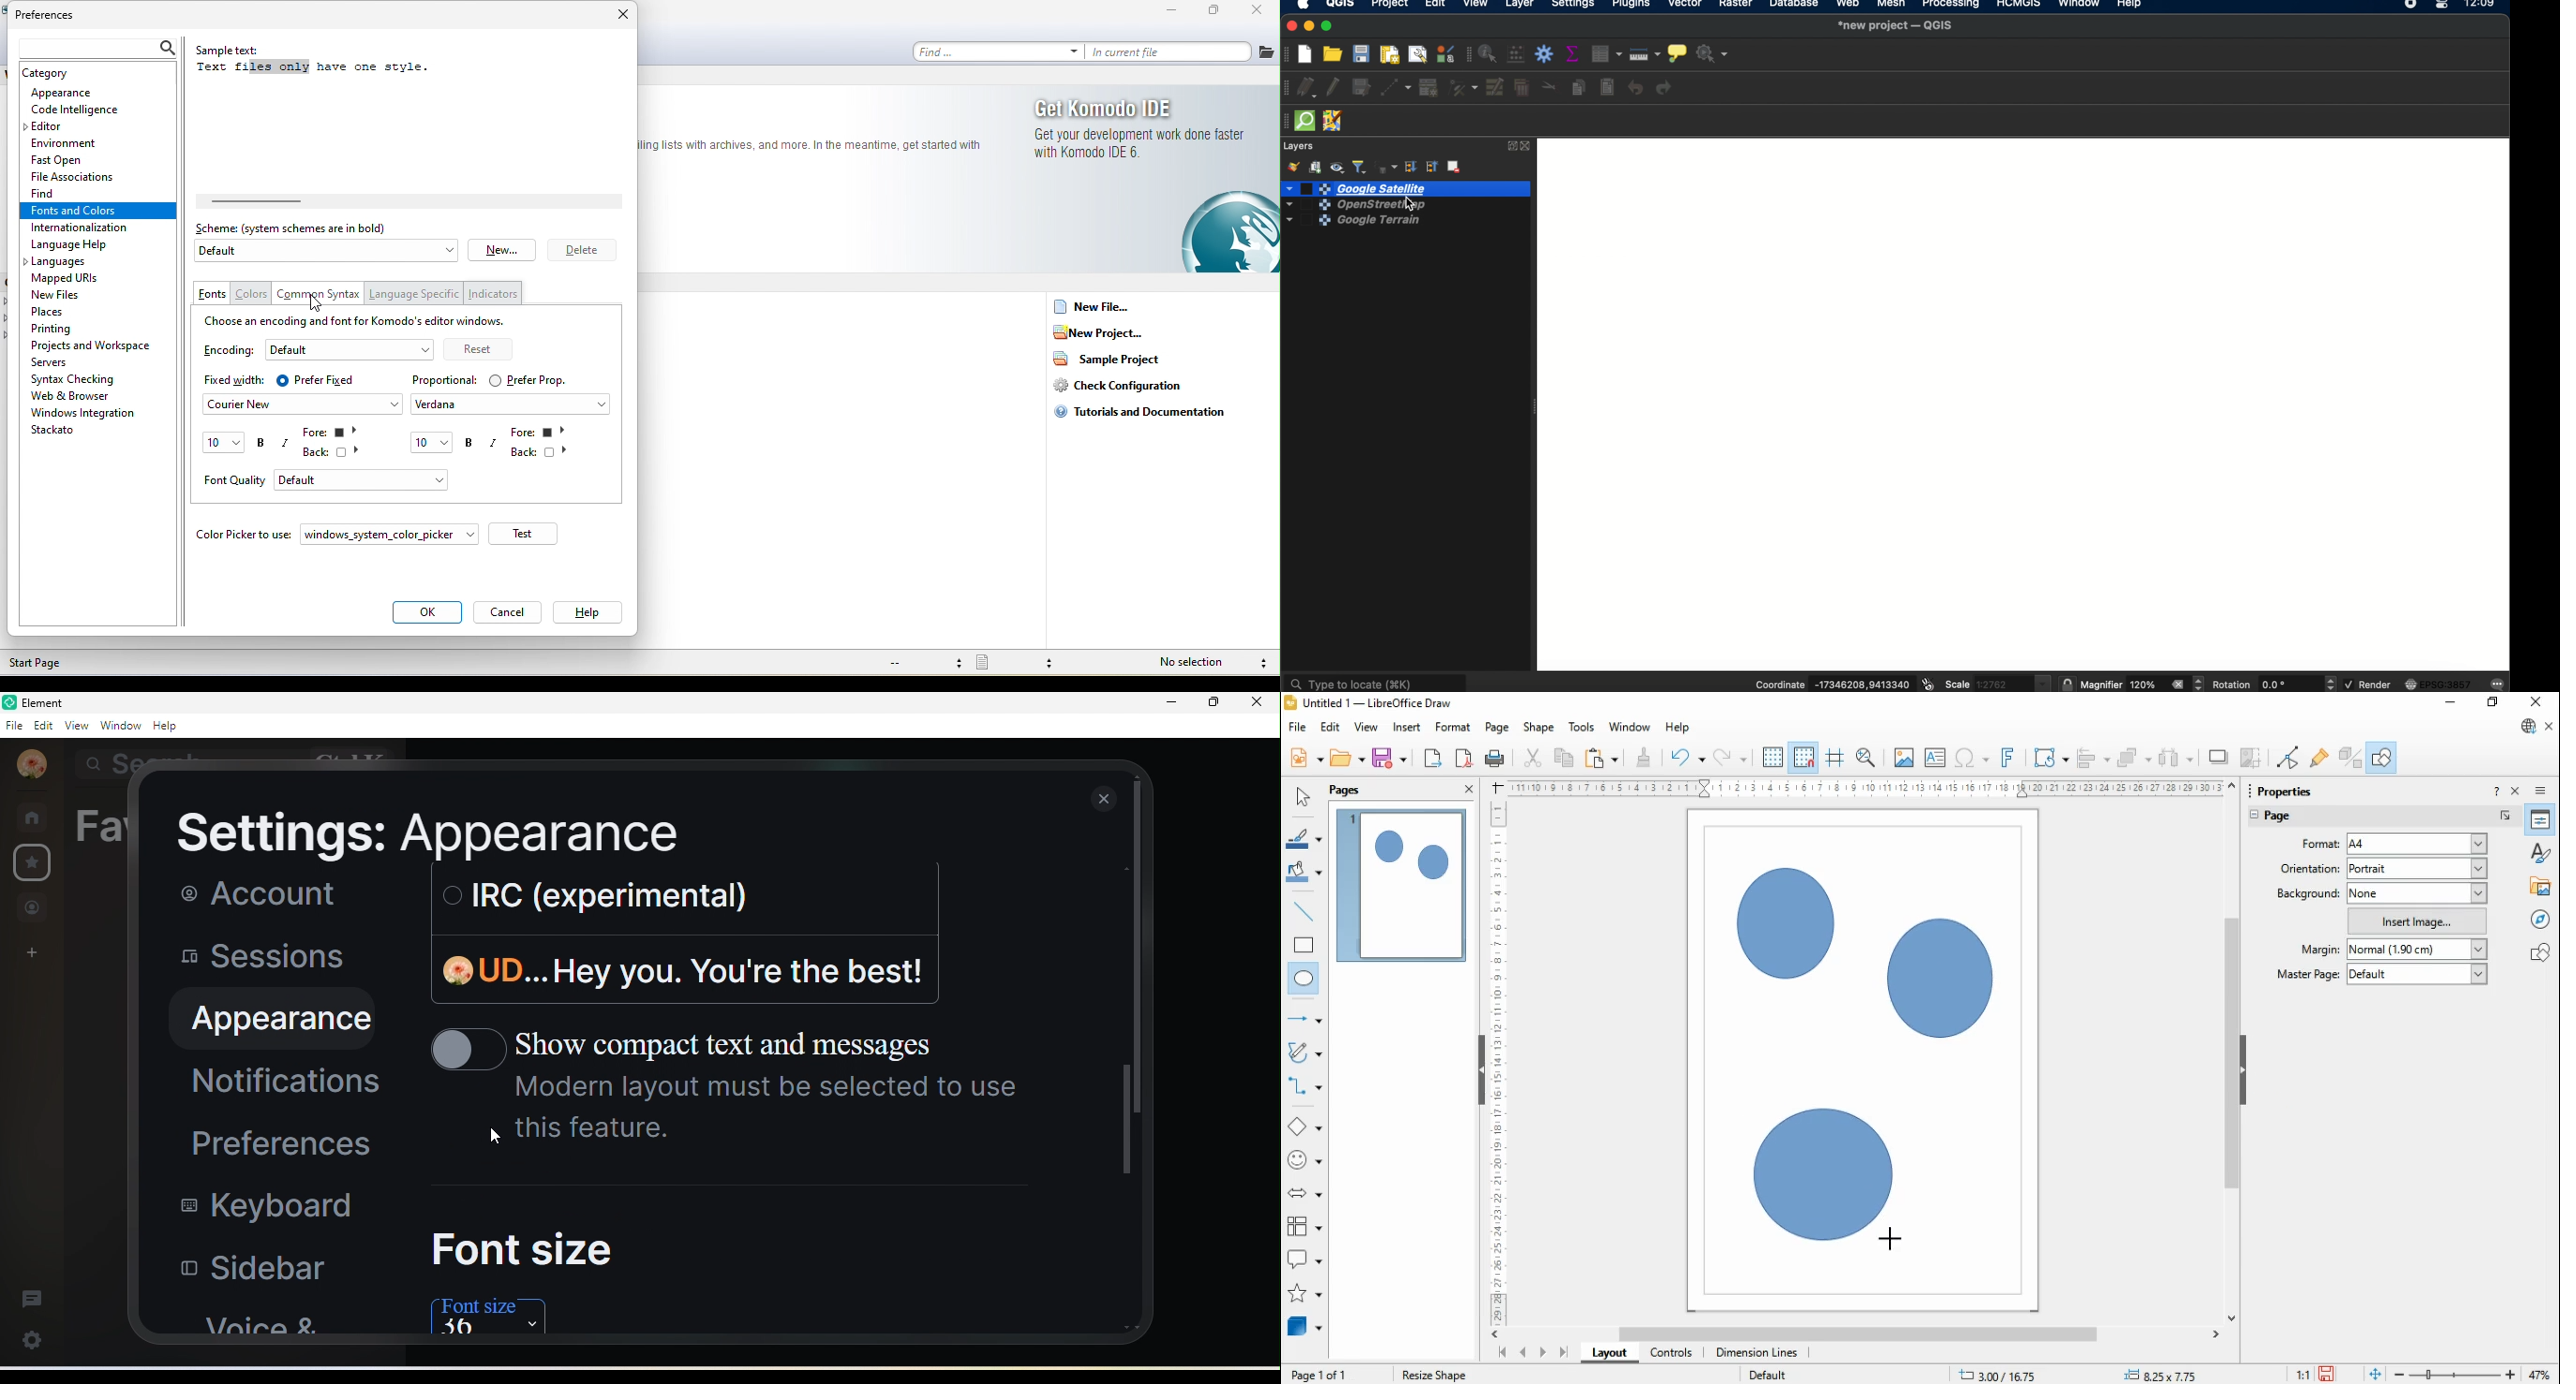 This screenshot has height=1400, width=2576. I want to click on save project t, so click(1362, 54).